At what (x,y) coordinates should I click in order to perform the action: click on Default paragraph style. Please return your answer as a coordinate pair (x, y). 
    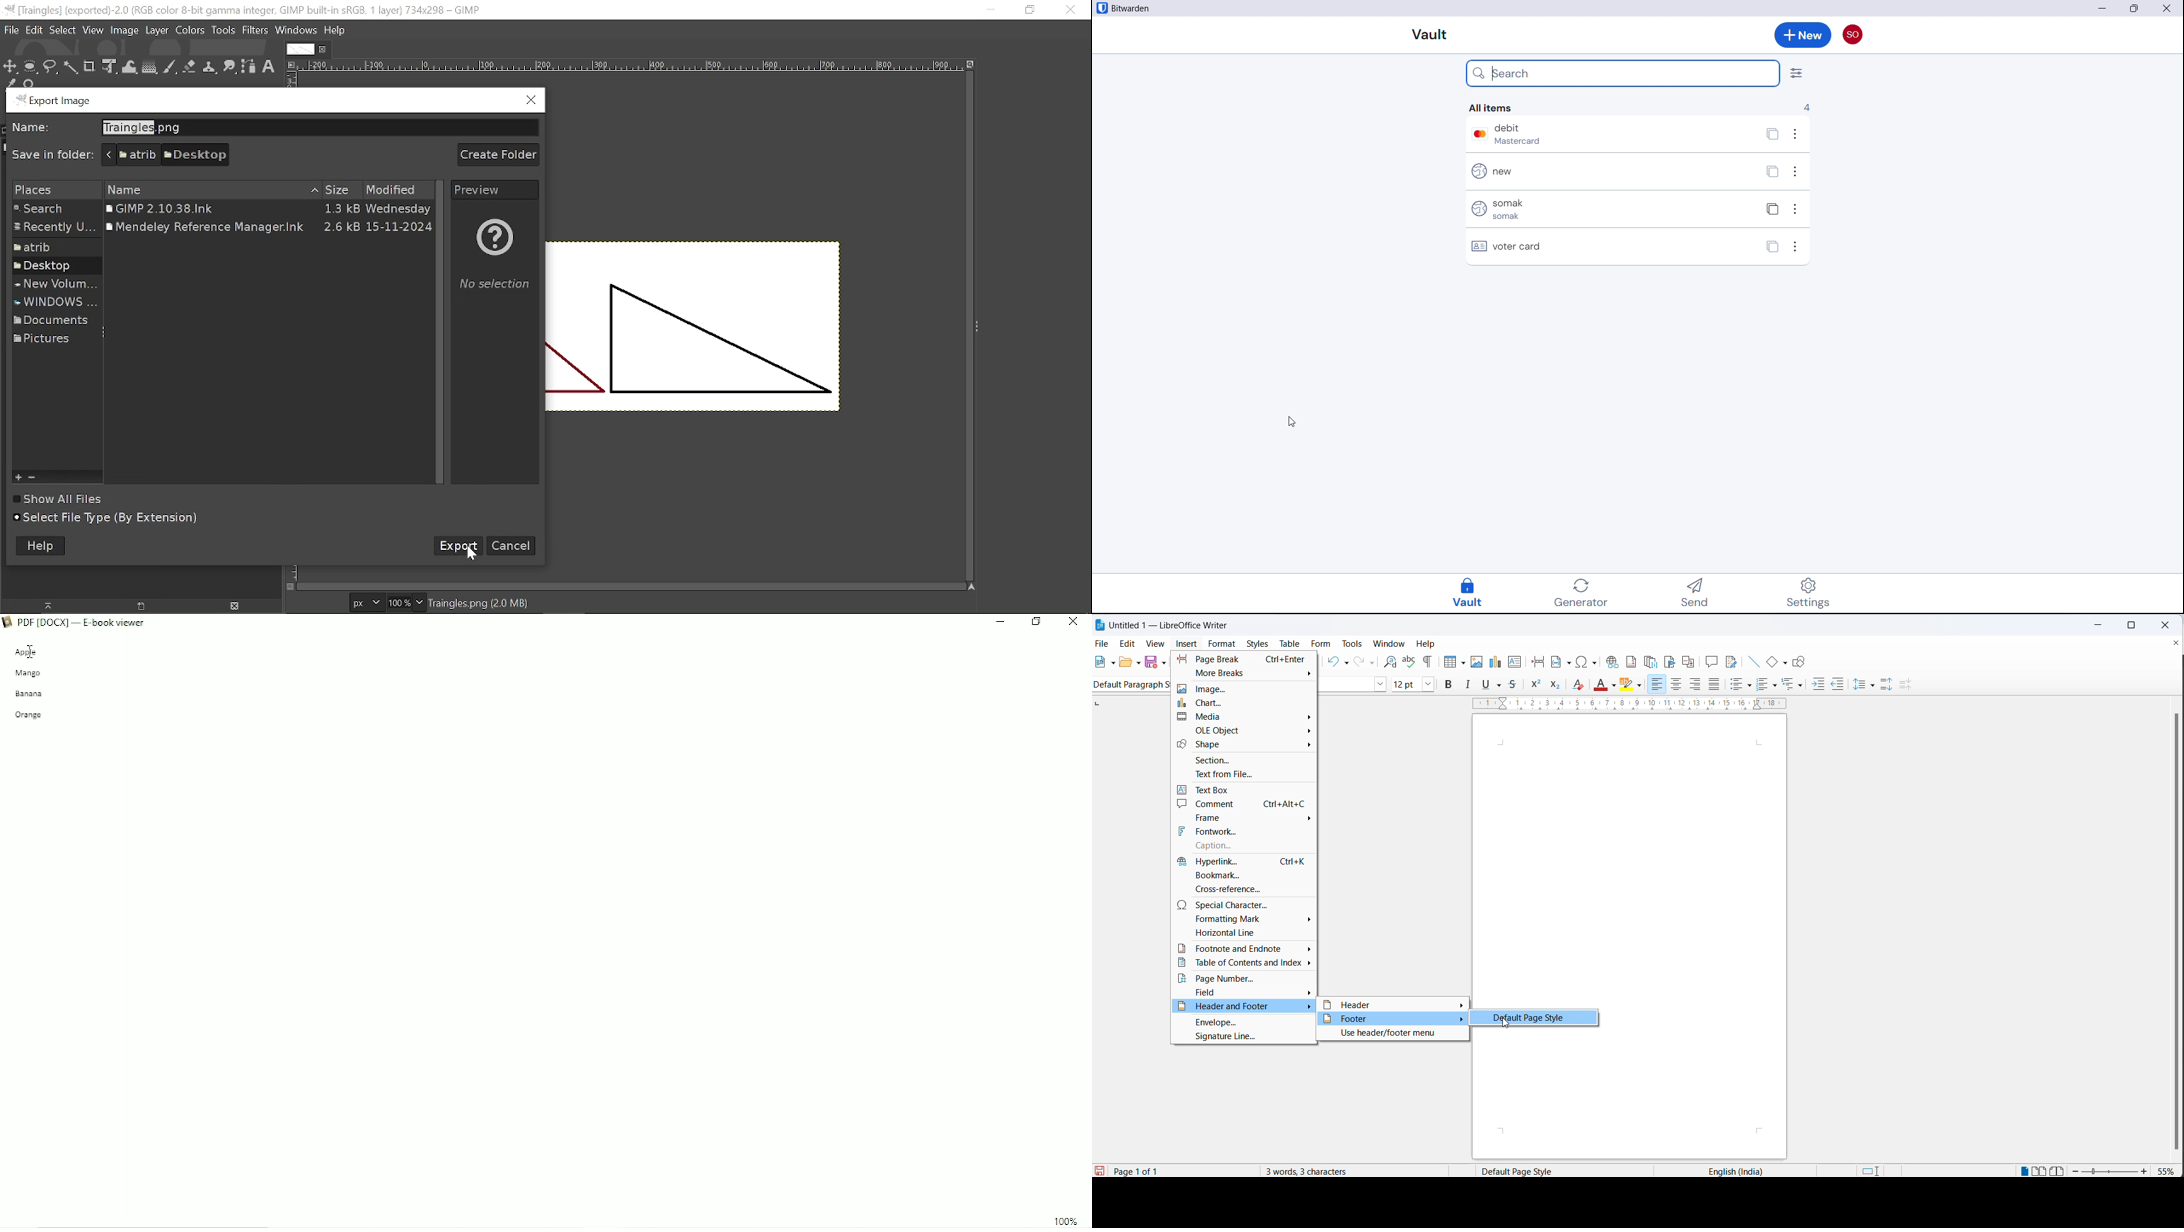
    Looking at the image, I should click on (1134, 686).